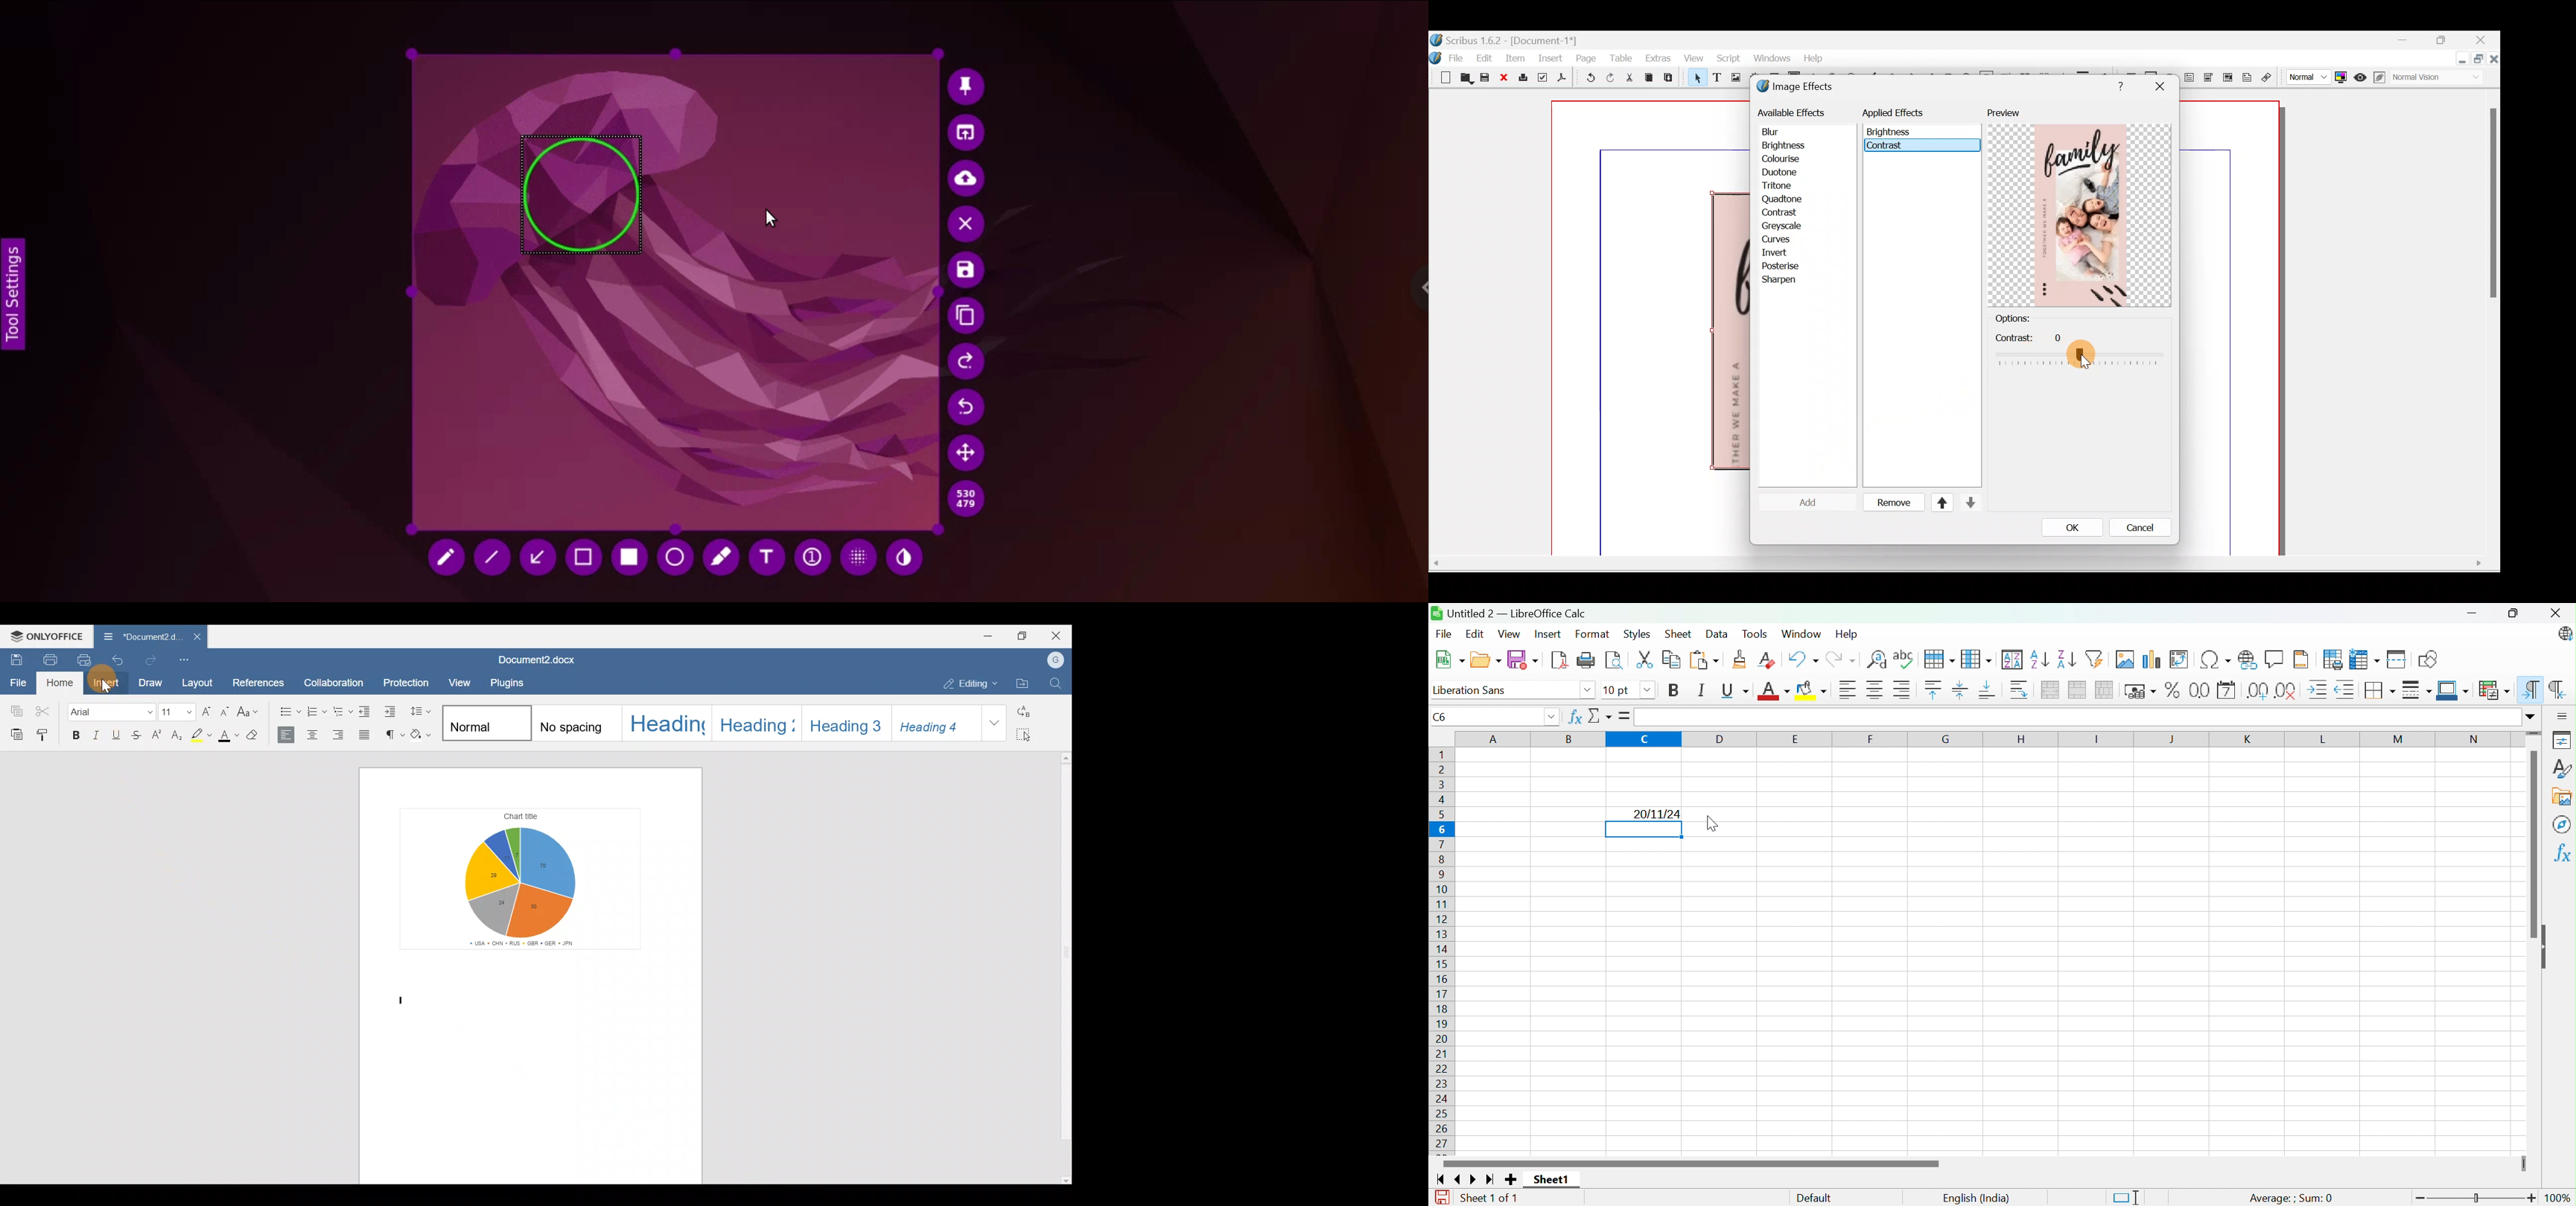 The image size is (2576, 1232). What do you see at coordinates (2067, 659) in the screenshot?
I see `Sort descending` at bounding box center [2067, 659].